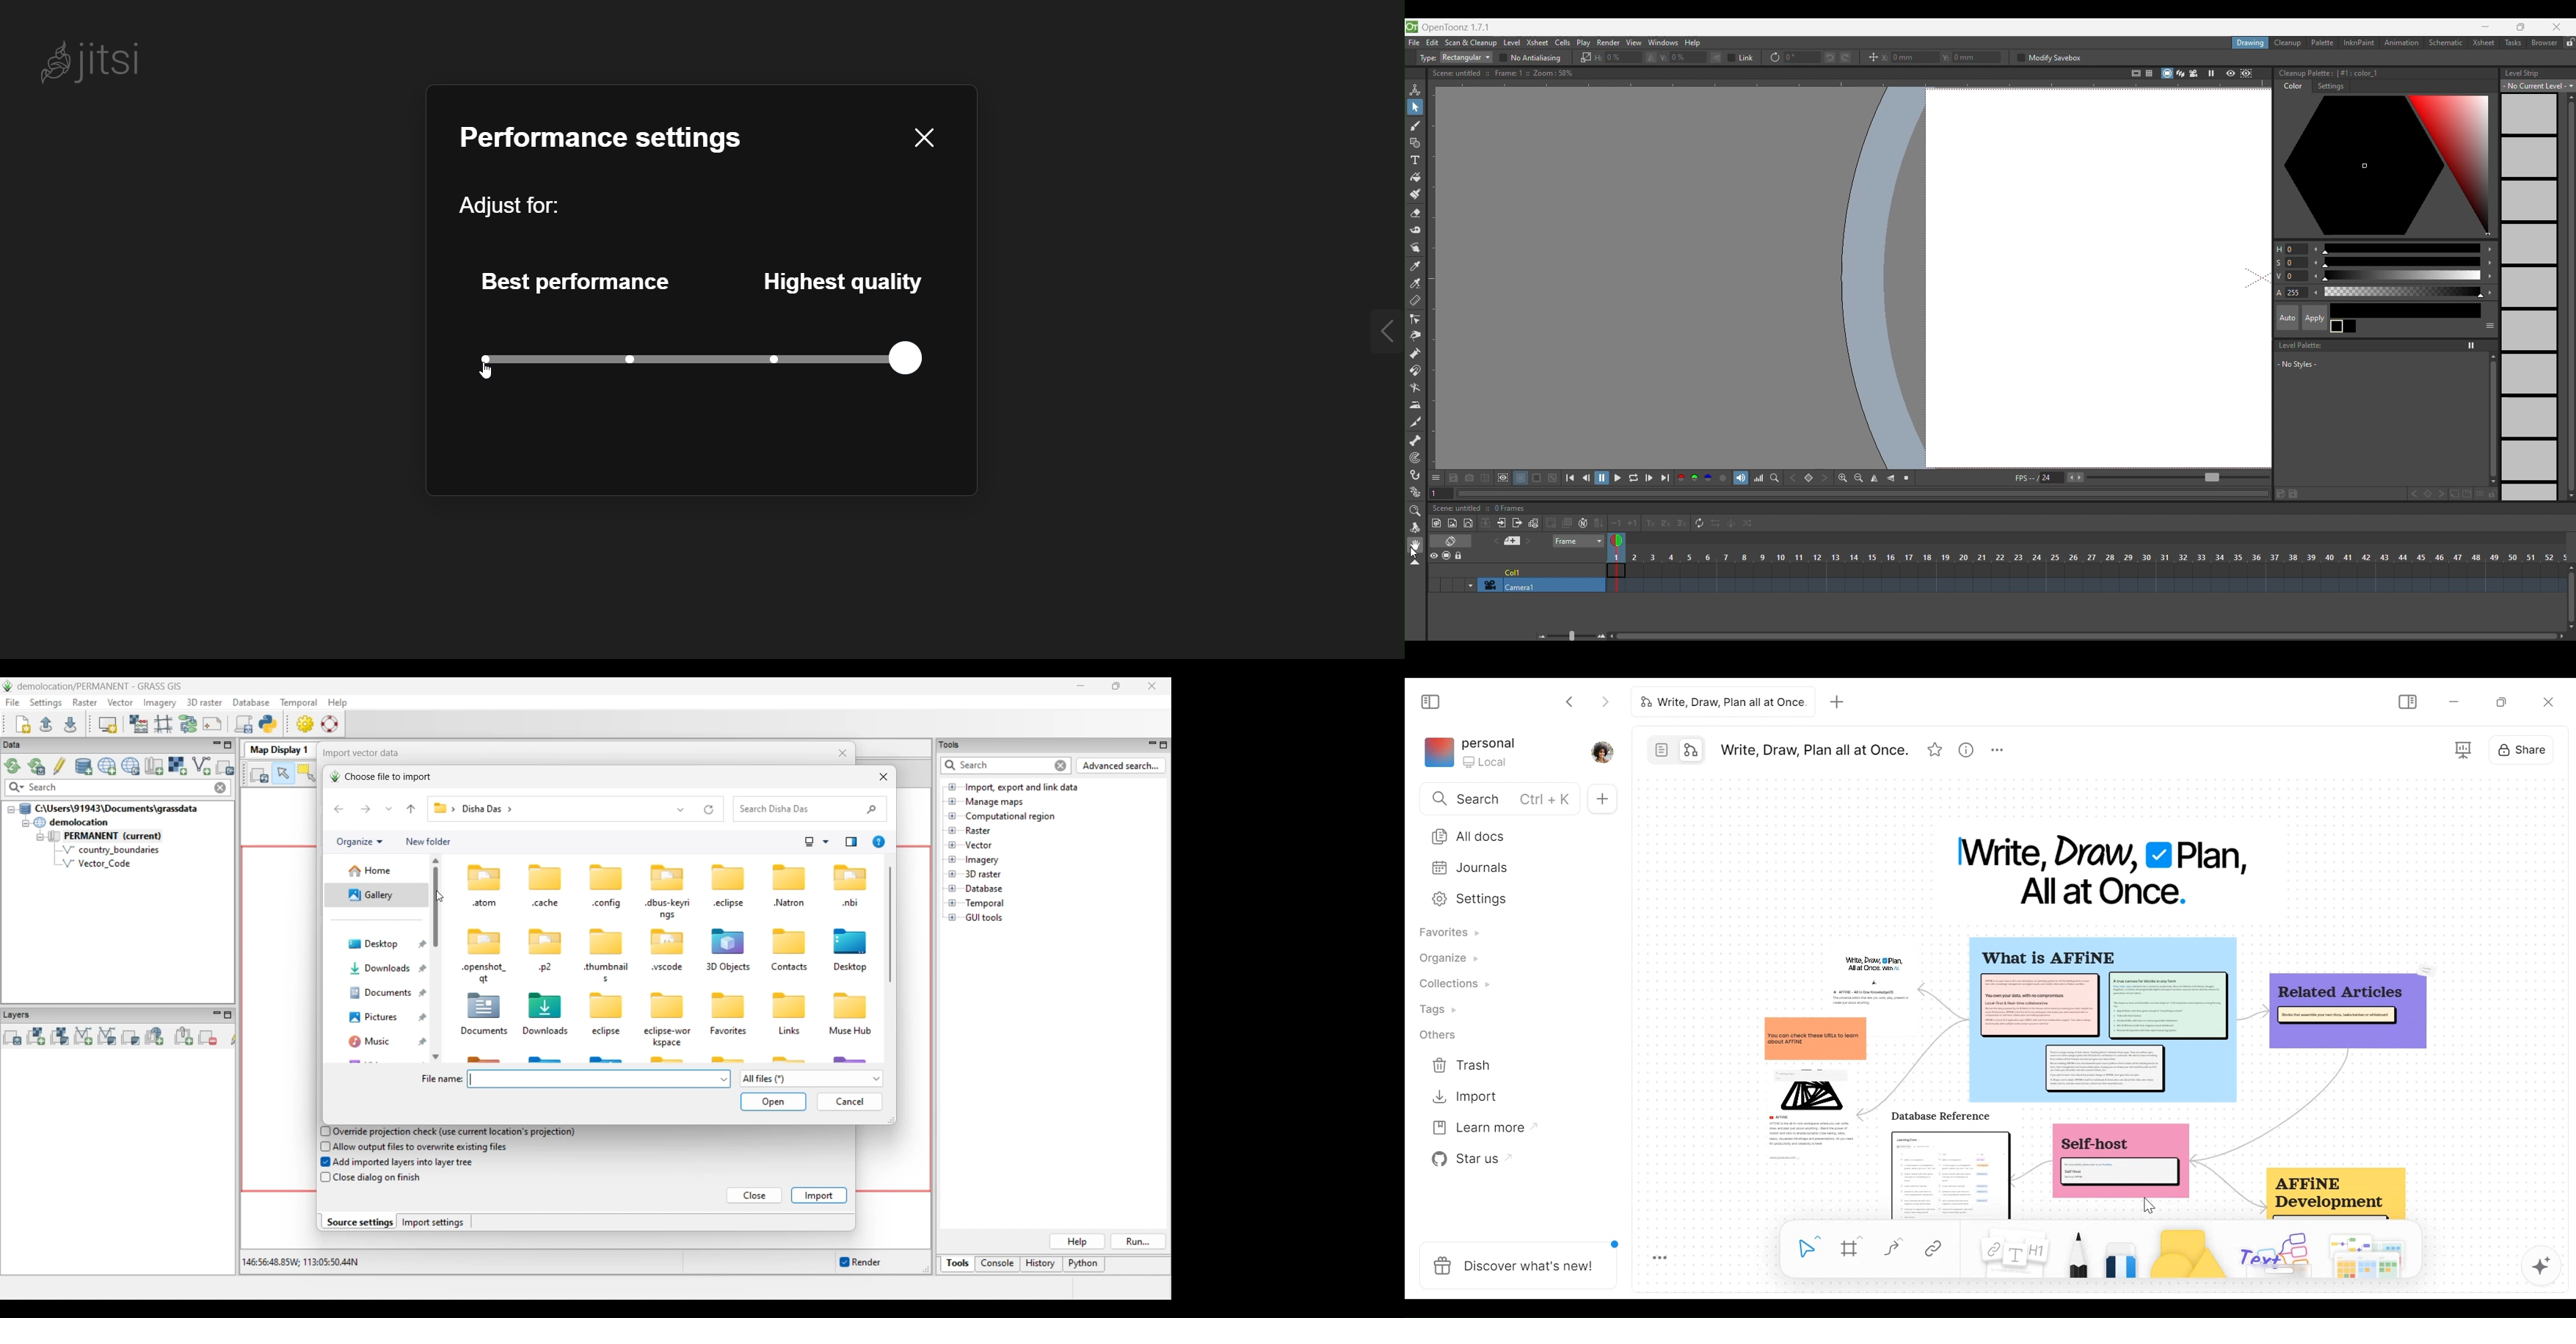  What do you see at coordinates (910, 358) in the screenshot?
I see `current quality` at bounding box center [910, 358].